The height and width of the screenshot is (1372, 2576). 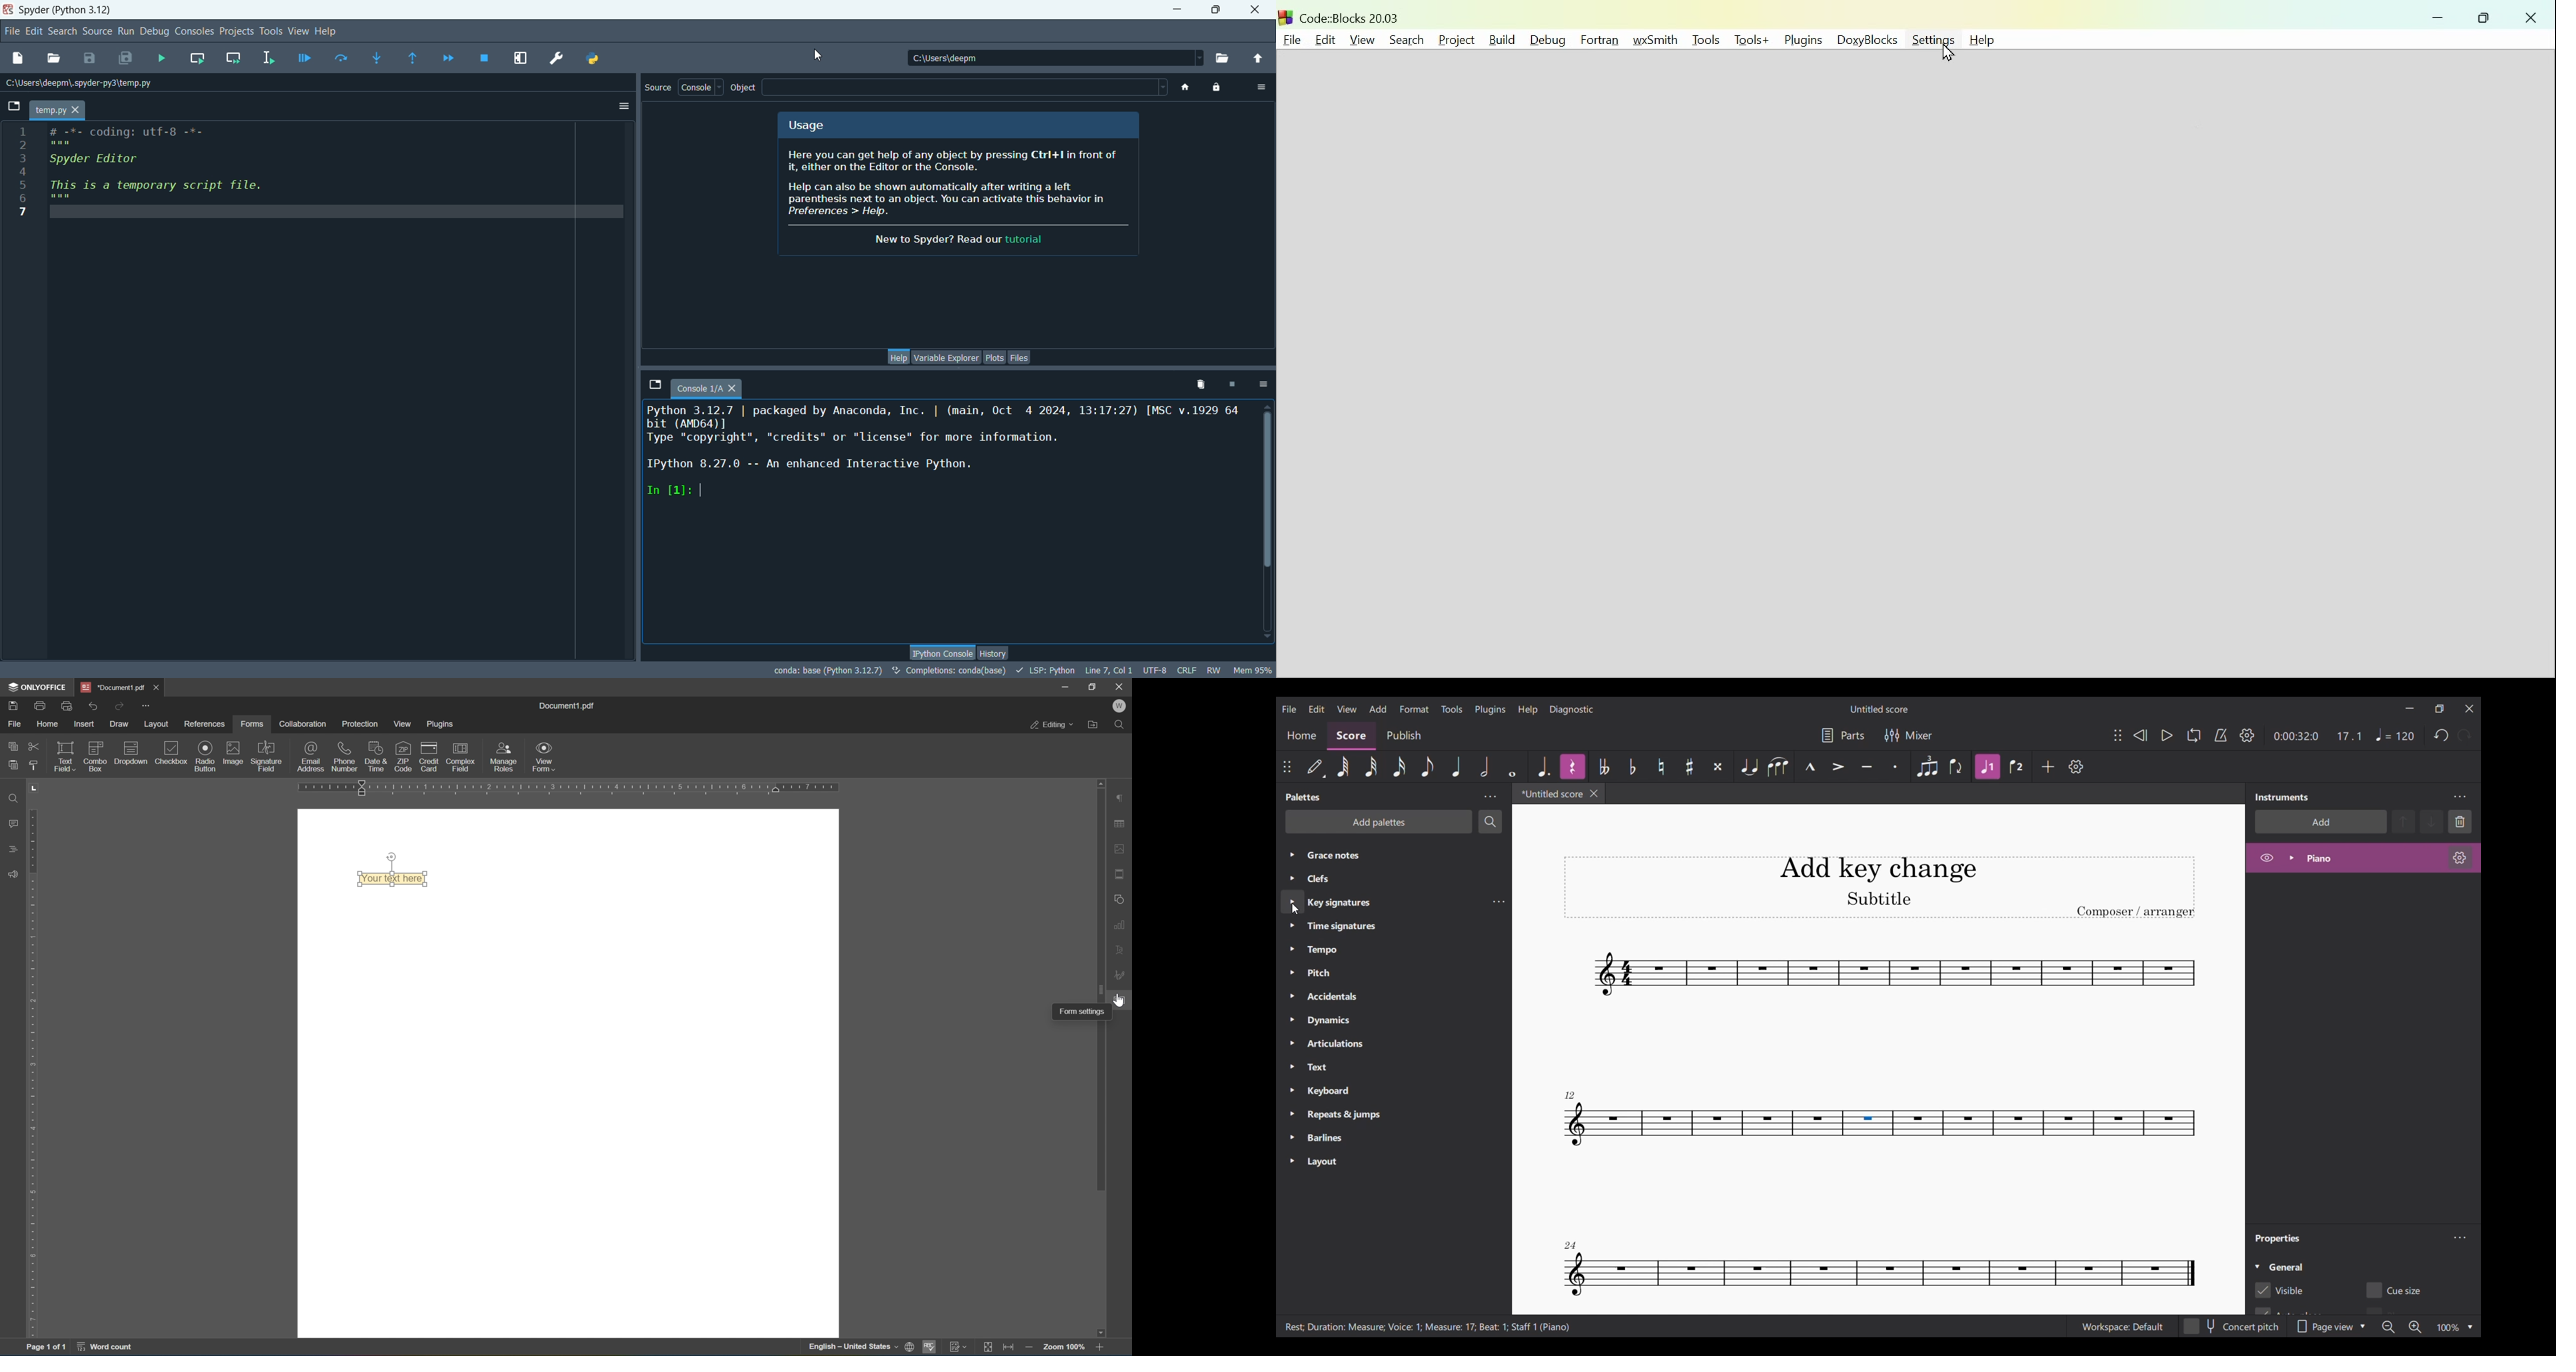 I want to click on Change position of toolbar attached, so click(x=2118, y=735).